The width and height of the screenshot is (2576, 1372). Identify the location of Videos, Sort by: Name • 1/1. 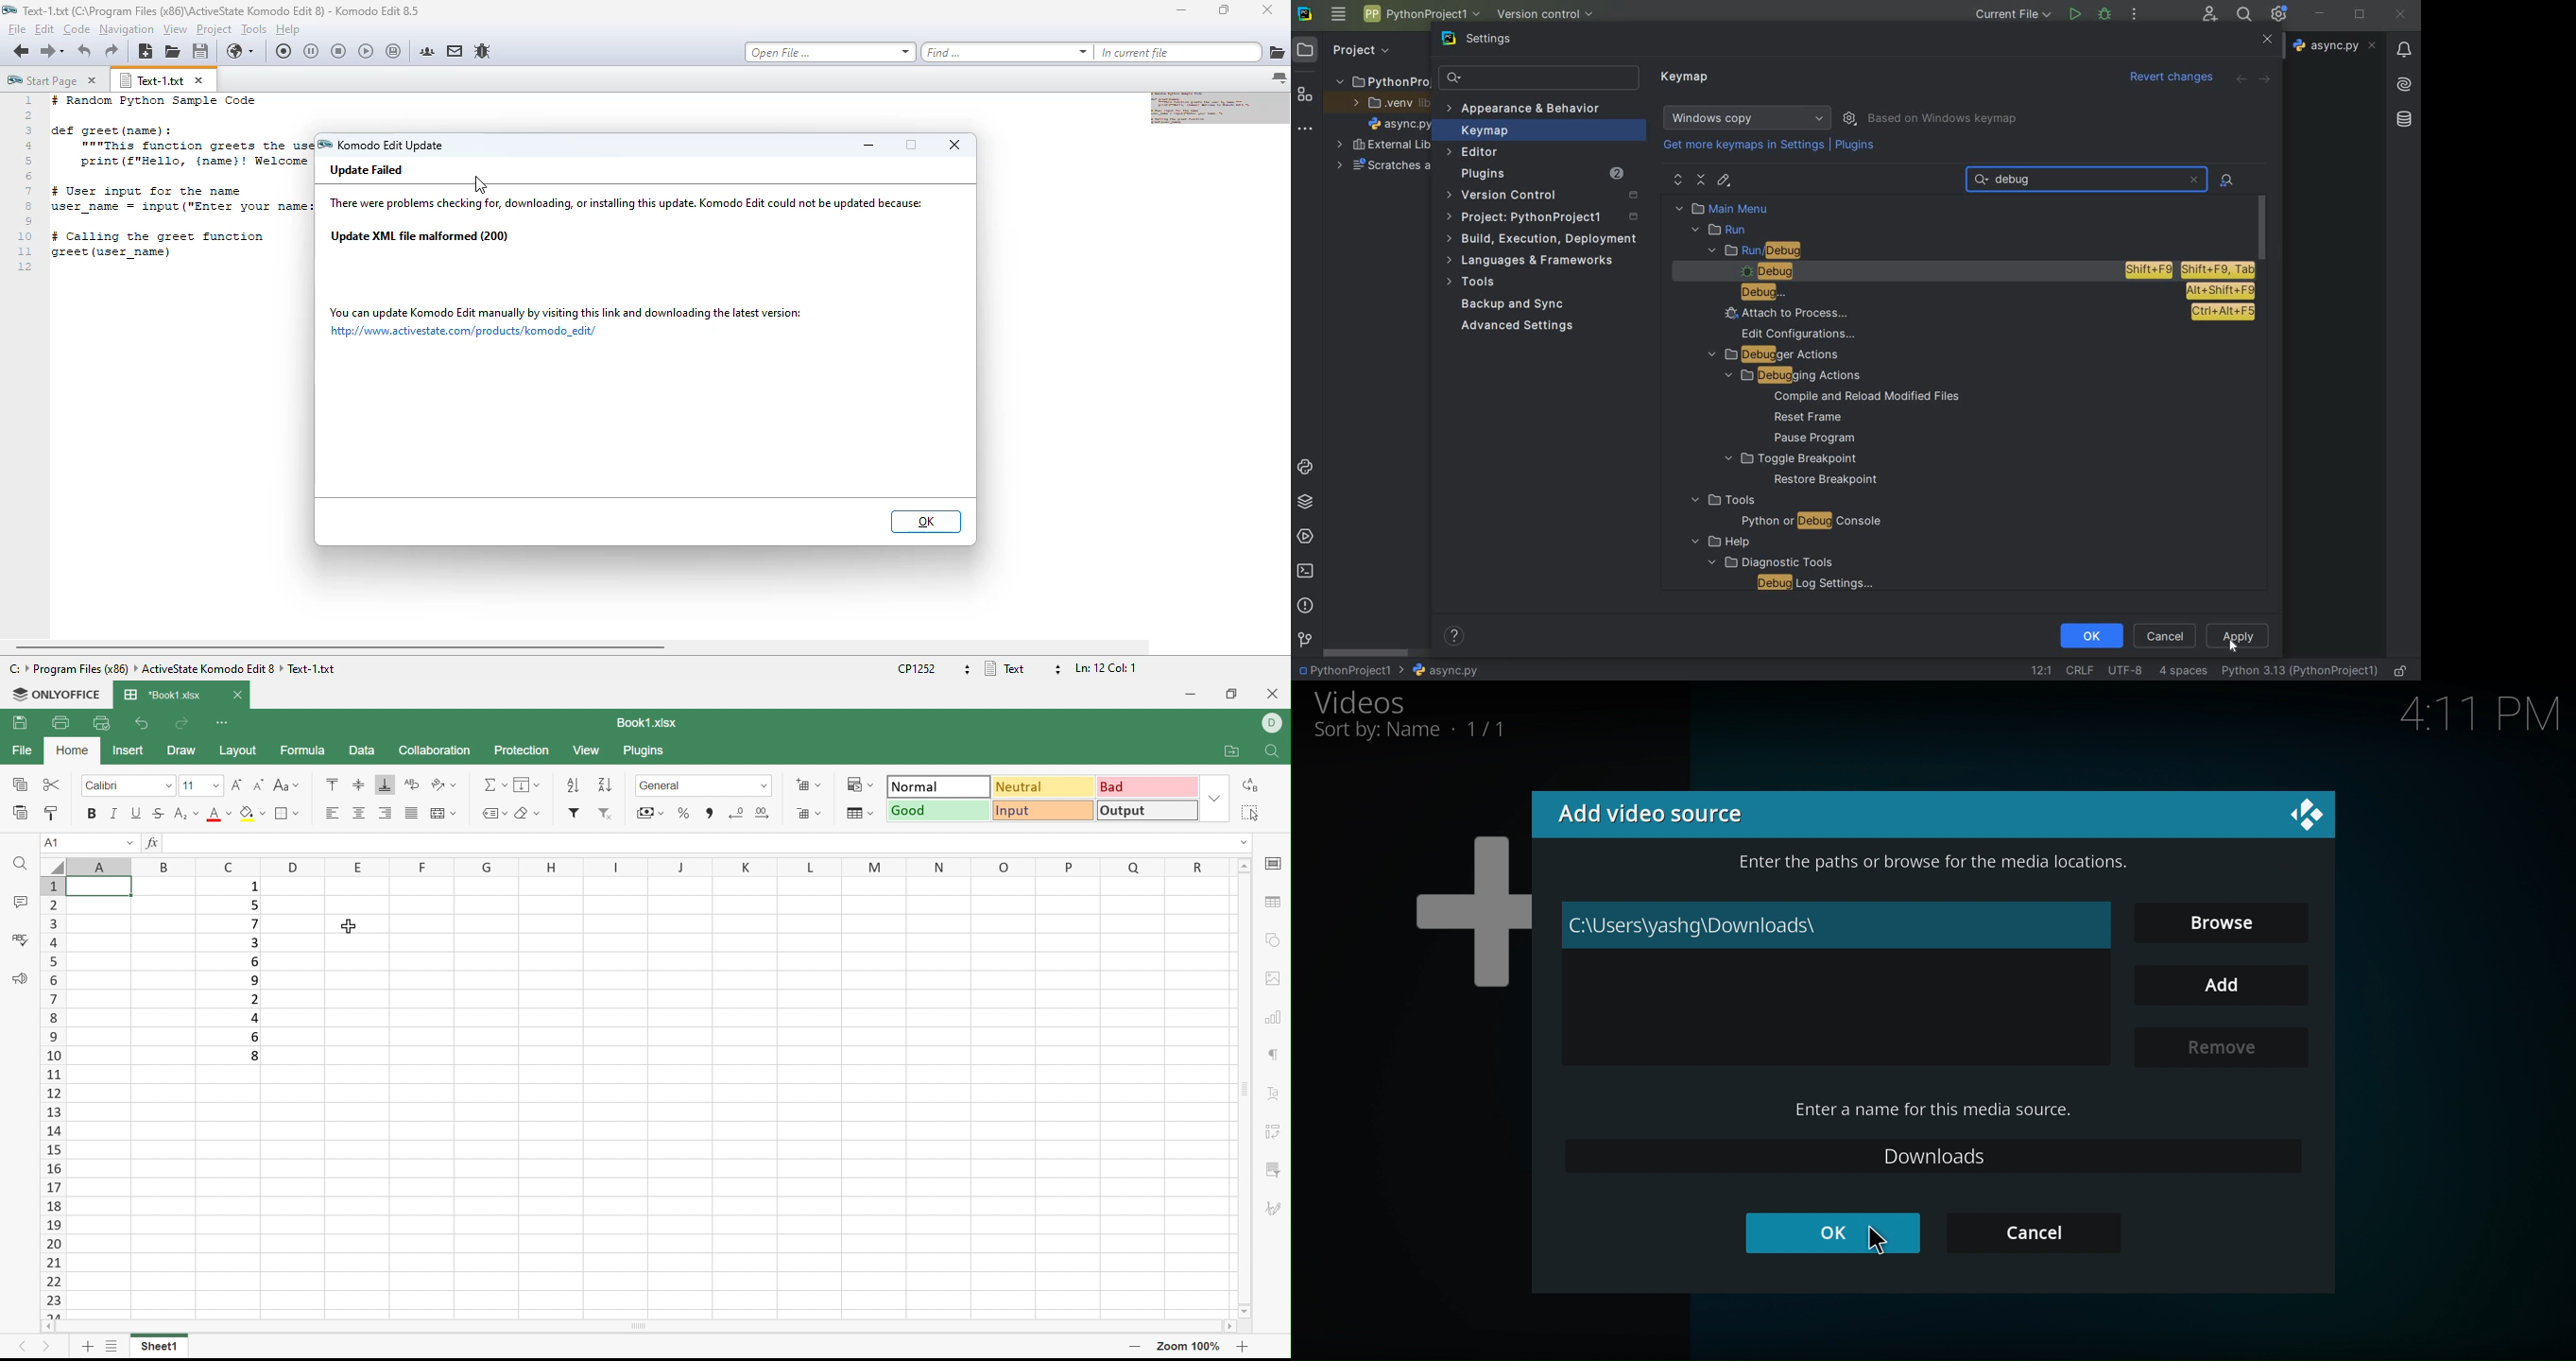
(1423, 717).